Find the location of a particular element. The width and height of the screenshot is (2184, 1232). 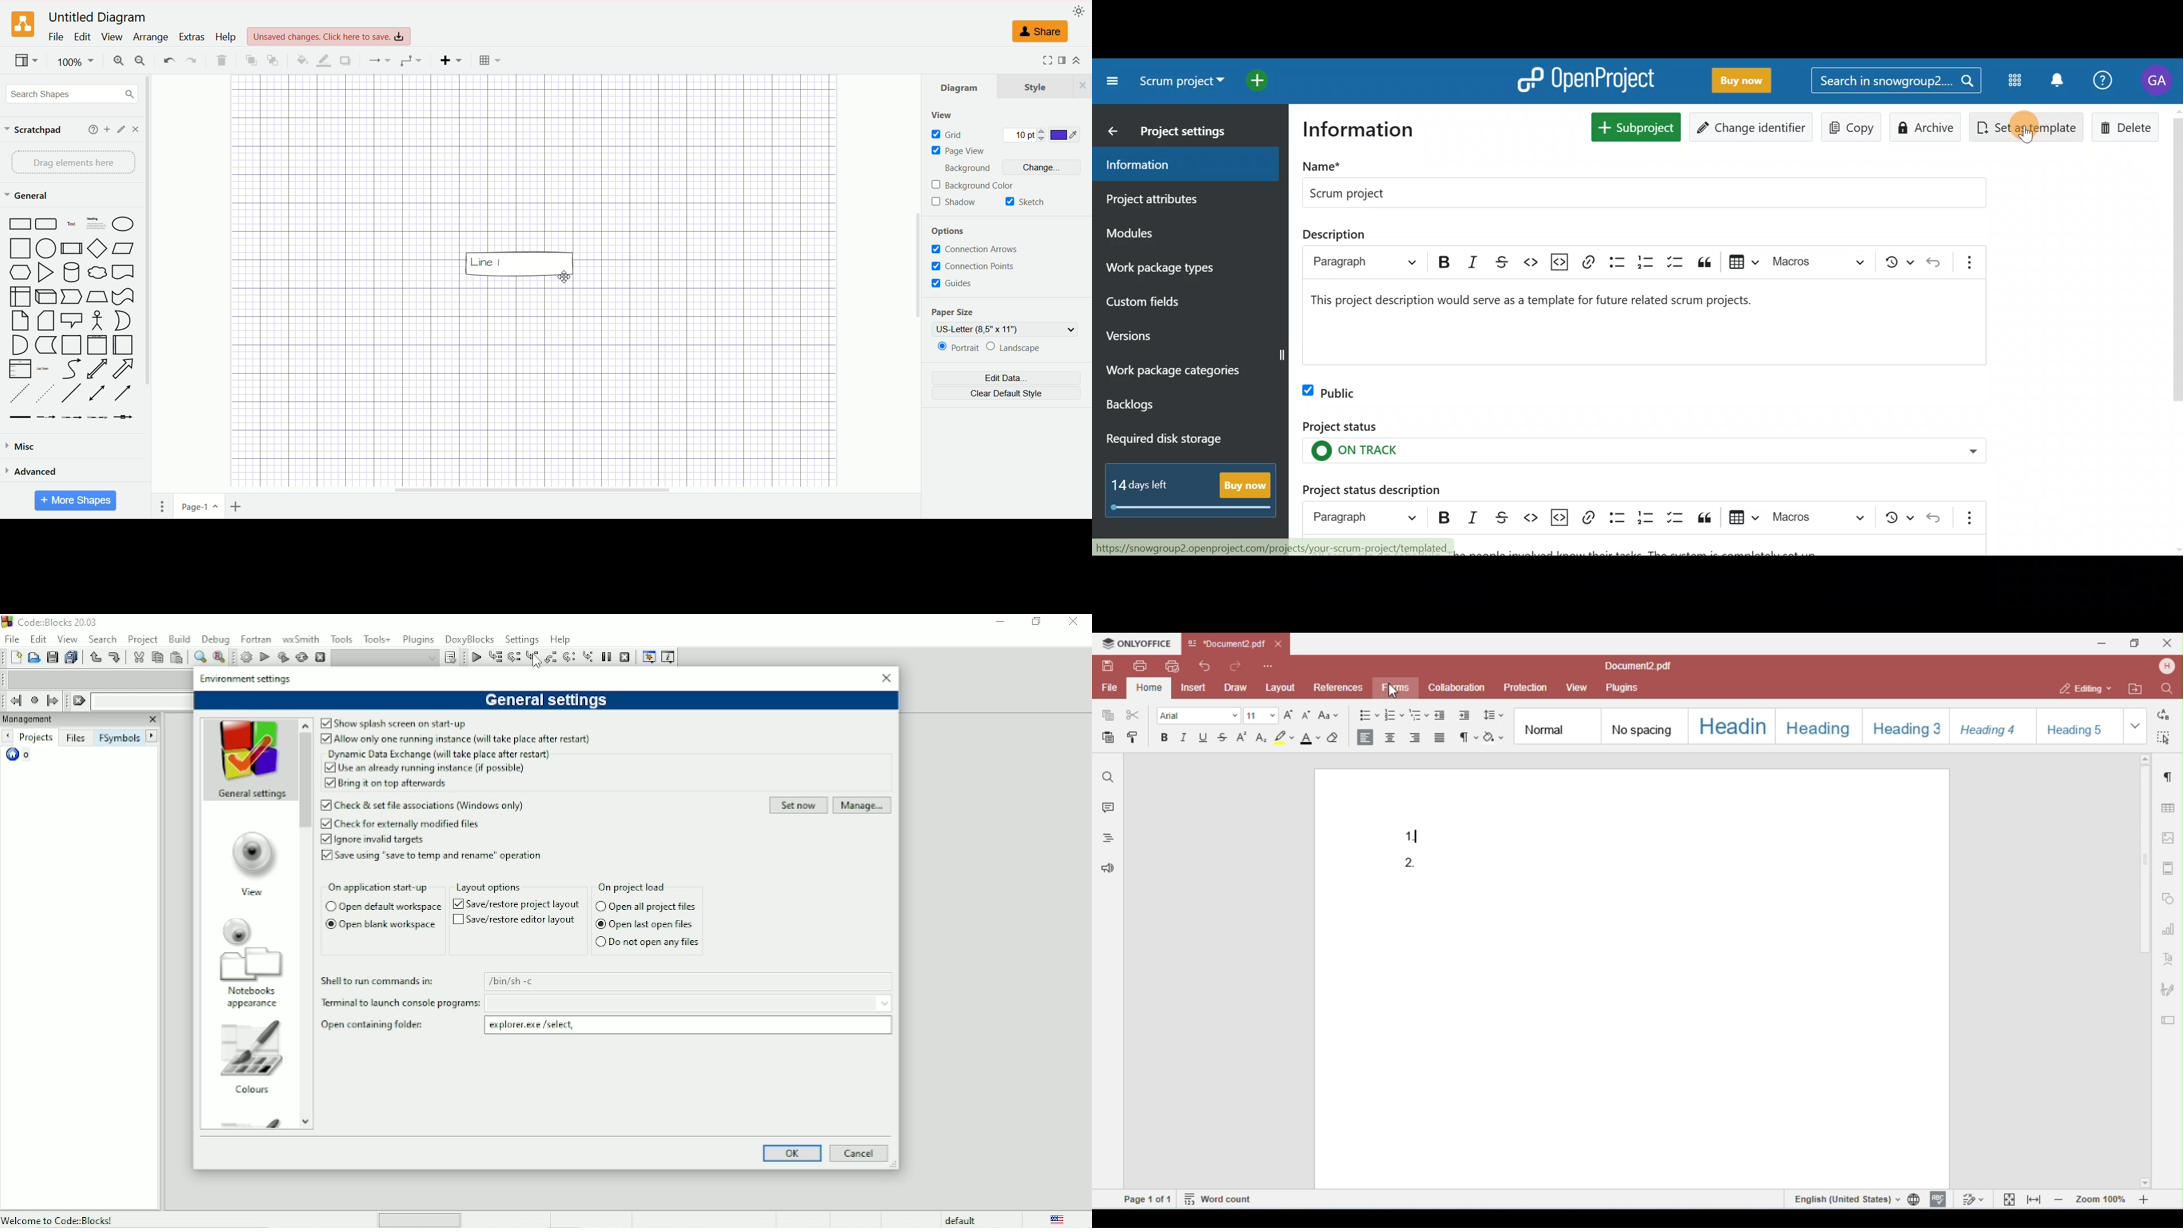

to back is located at coordinates (274, 61).